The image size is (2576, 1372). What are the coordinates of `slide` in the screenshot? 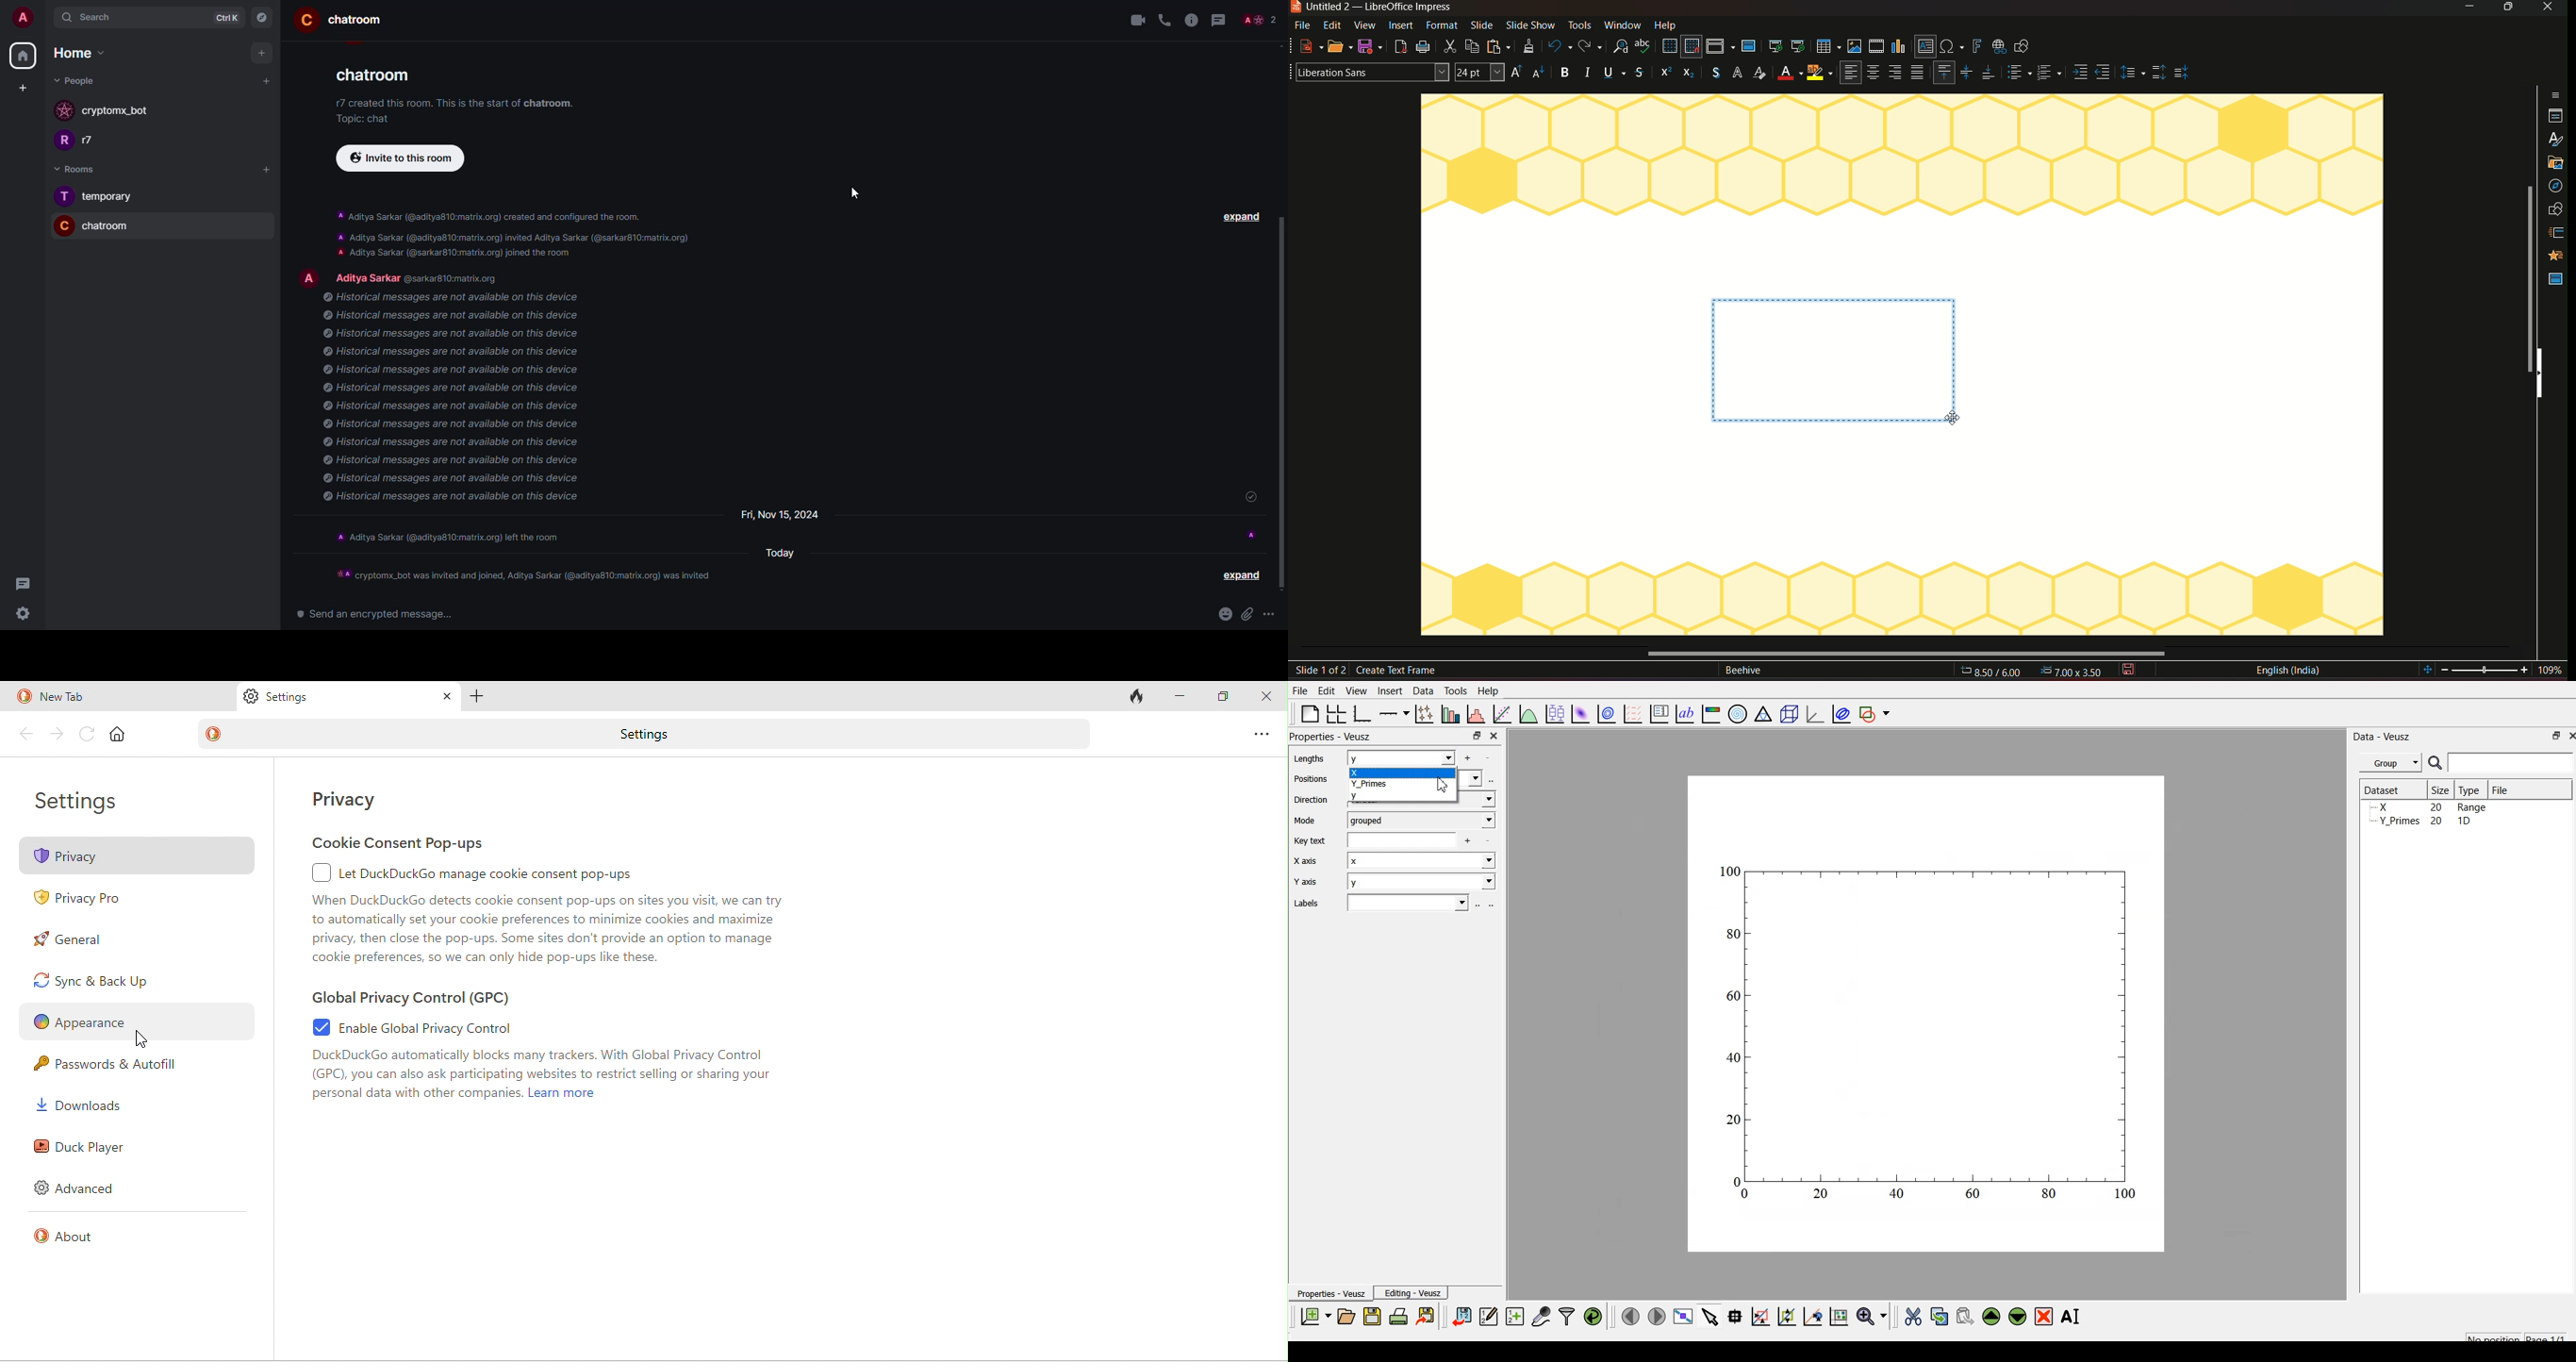 It's located at (1481, 26).